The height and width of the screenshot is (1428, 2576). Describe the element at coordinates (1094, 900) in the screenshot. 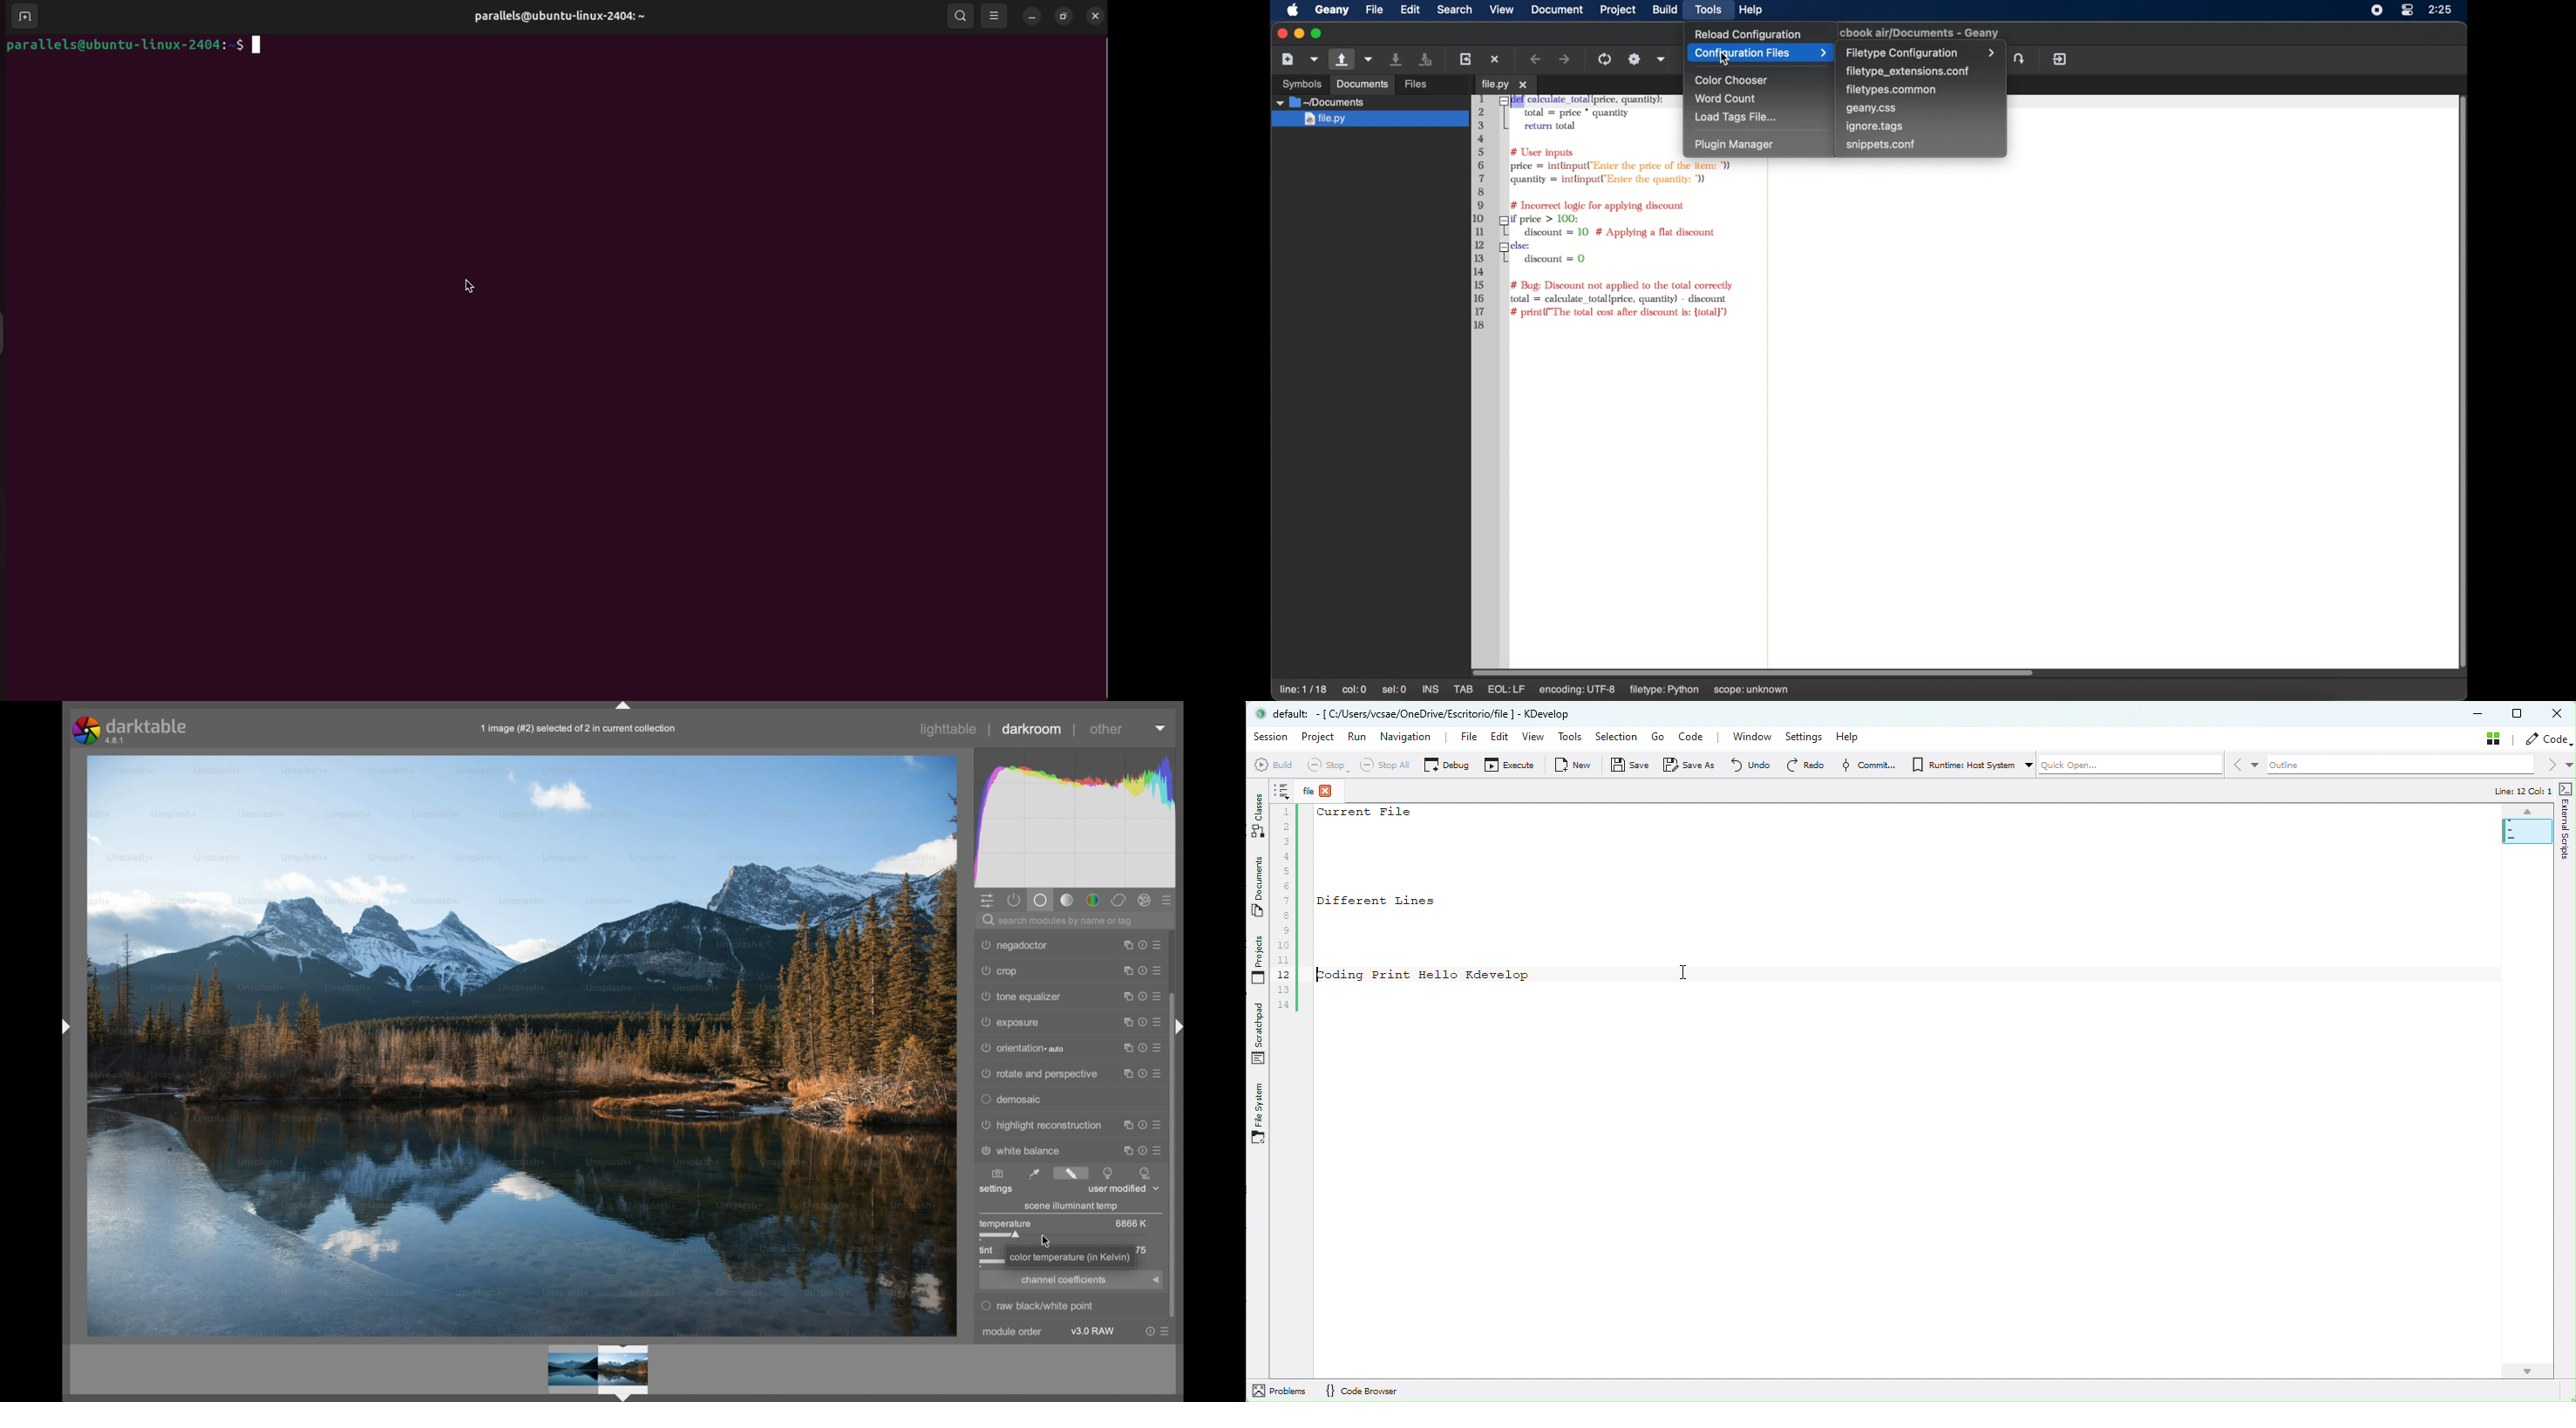

I see `color` at that location.